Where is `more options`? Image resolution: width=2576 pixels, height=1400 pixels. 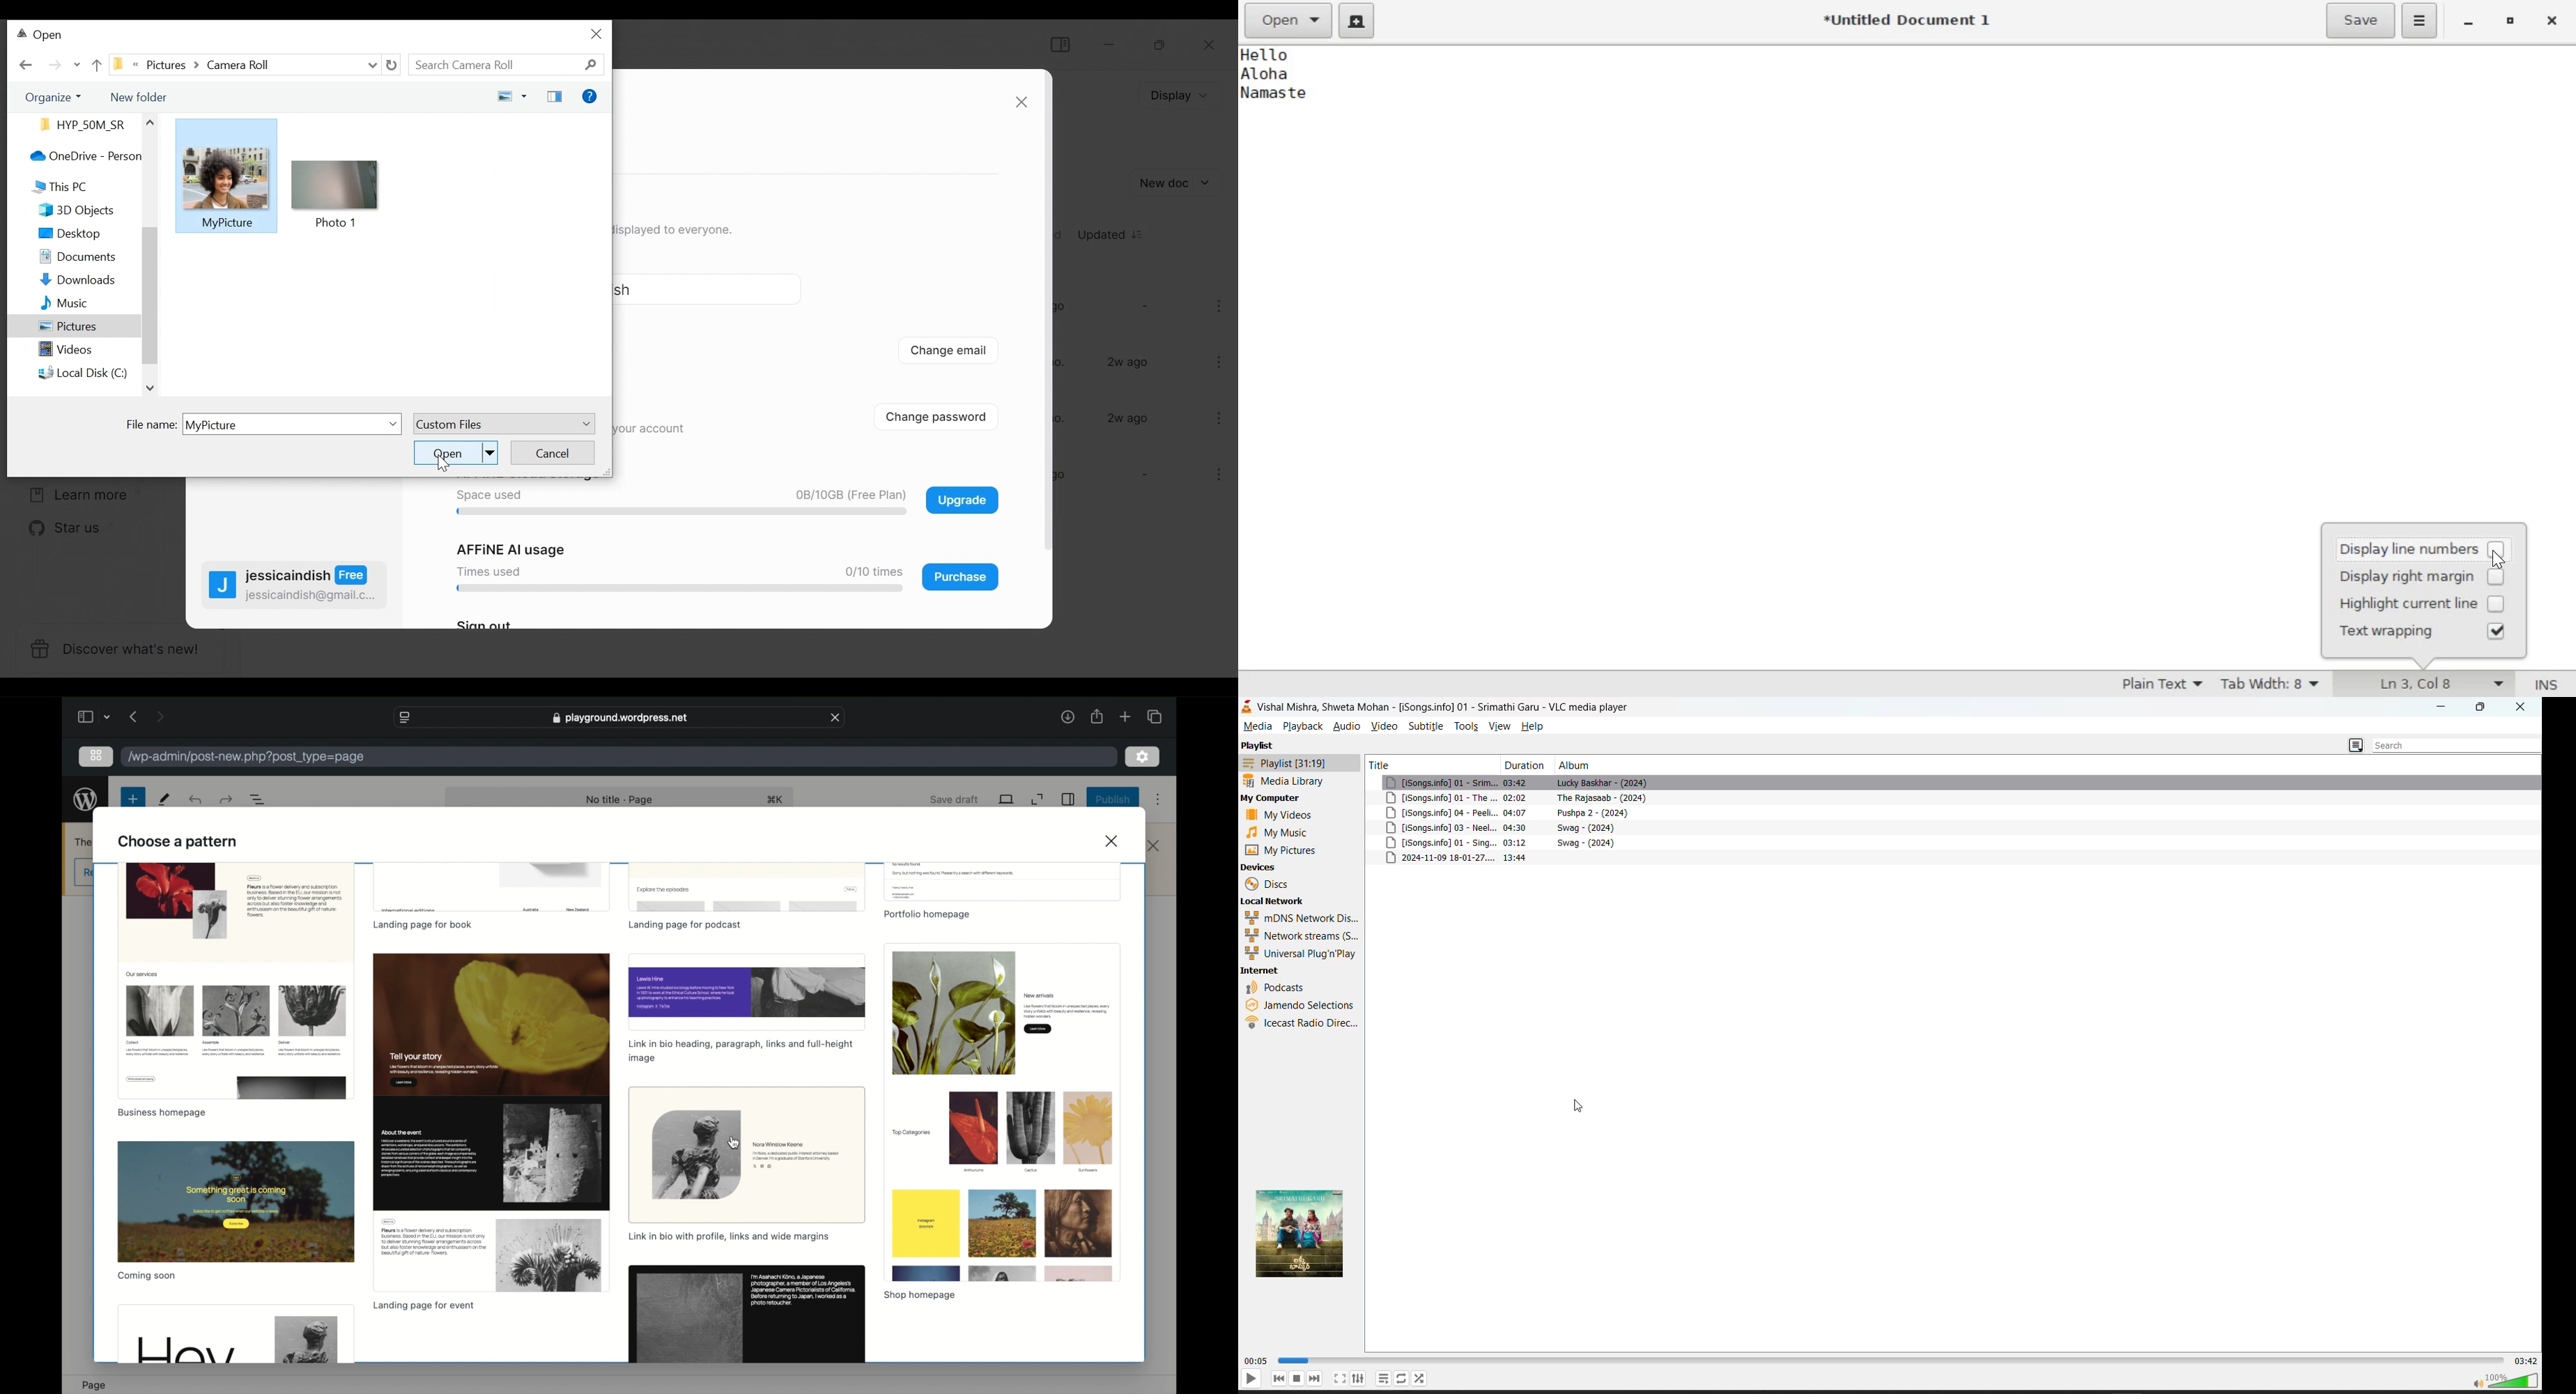 more options is located at coordinates (1217, 418).